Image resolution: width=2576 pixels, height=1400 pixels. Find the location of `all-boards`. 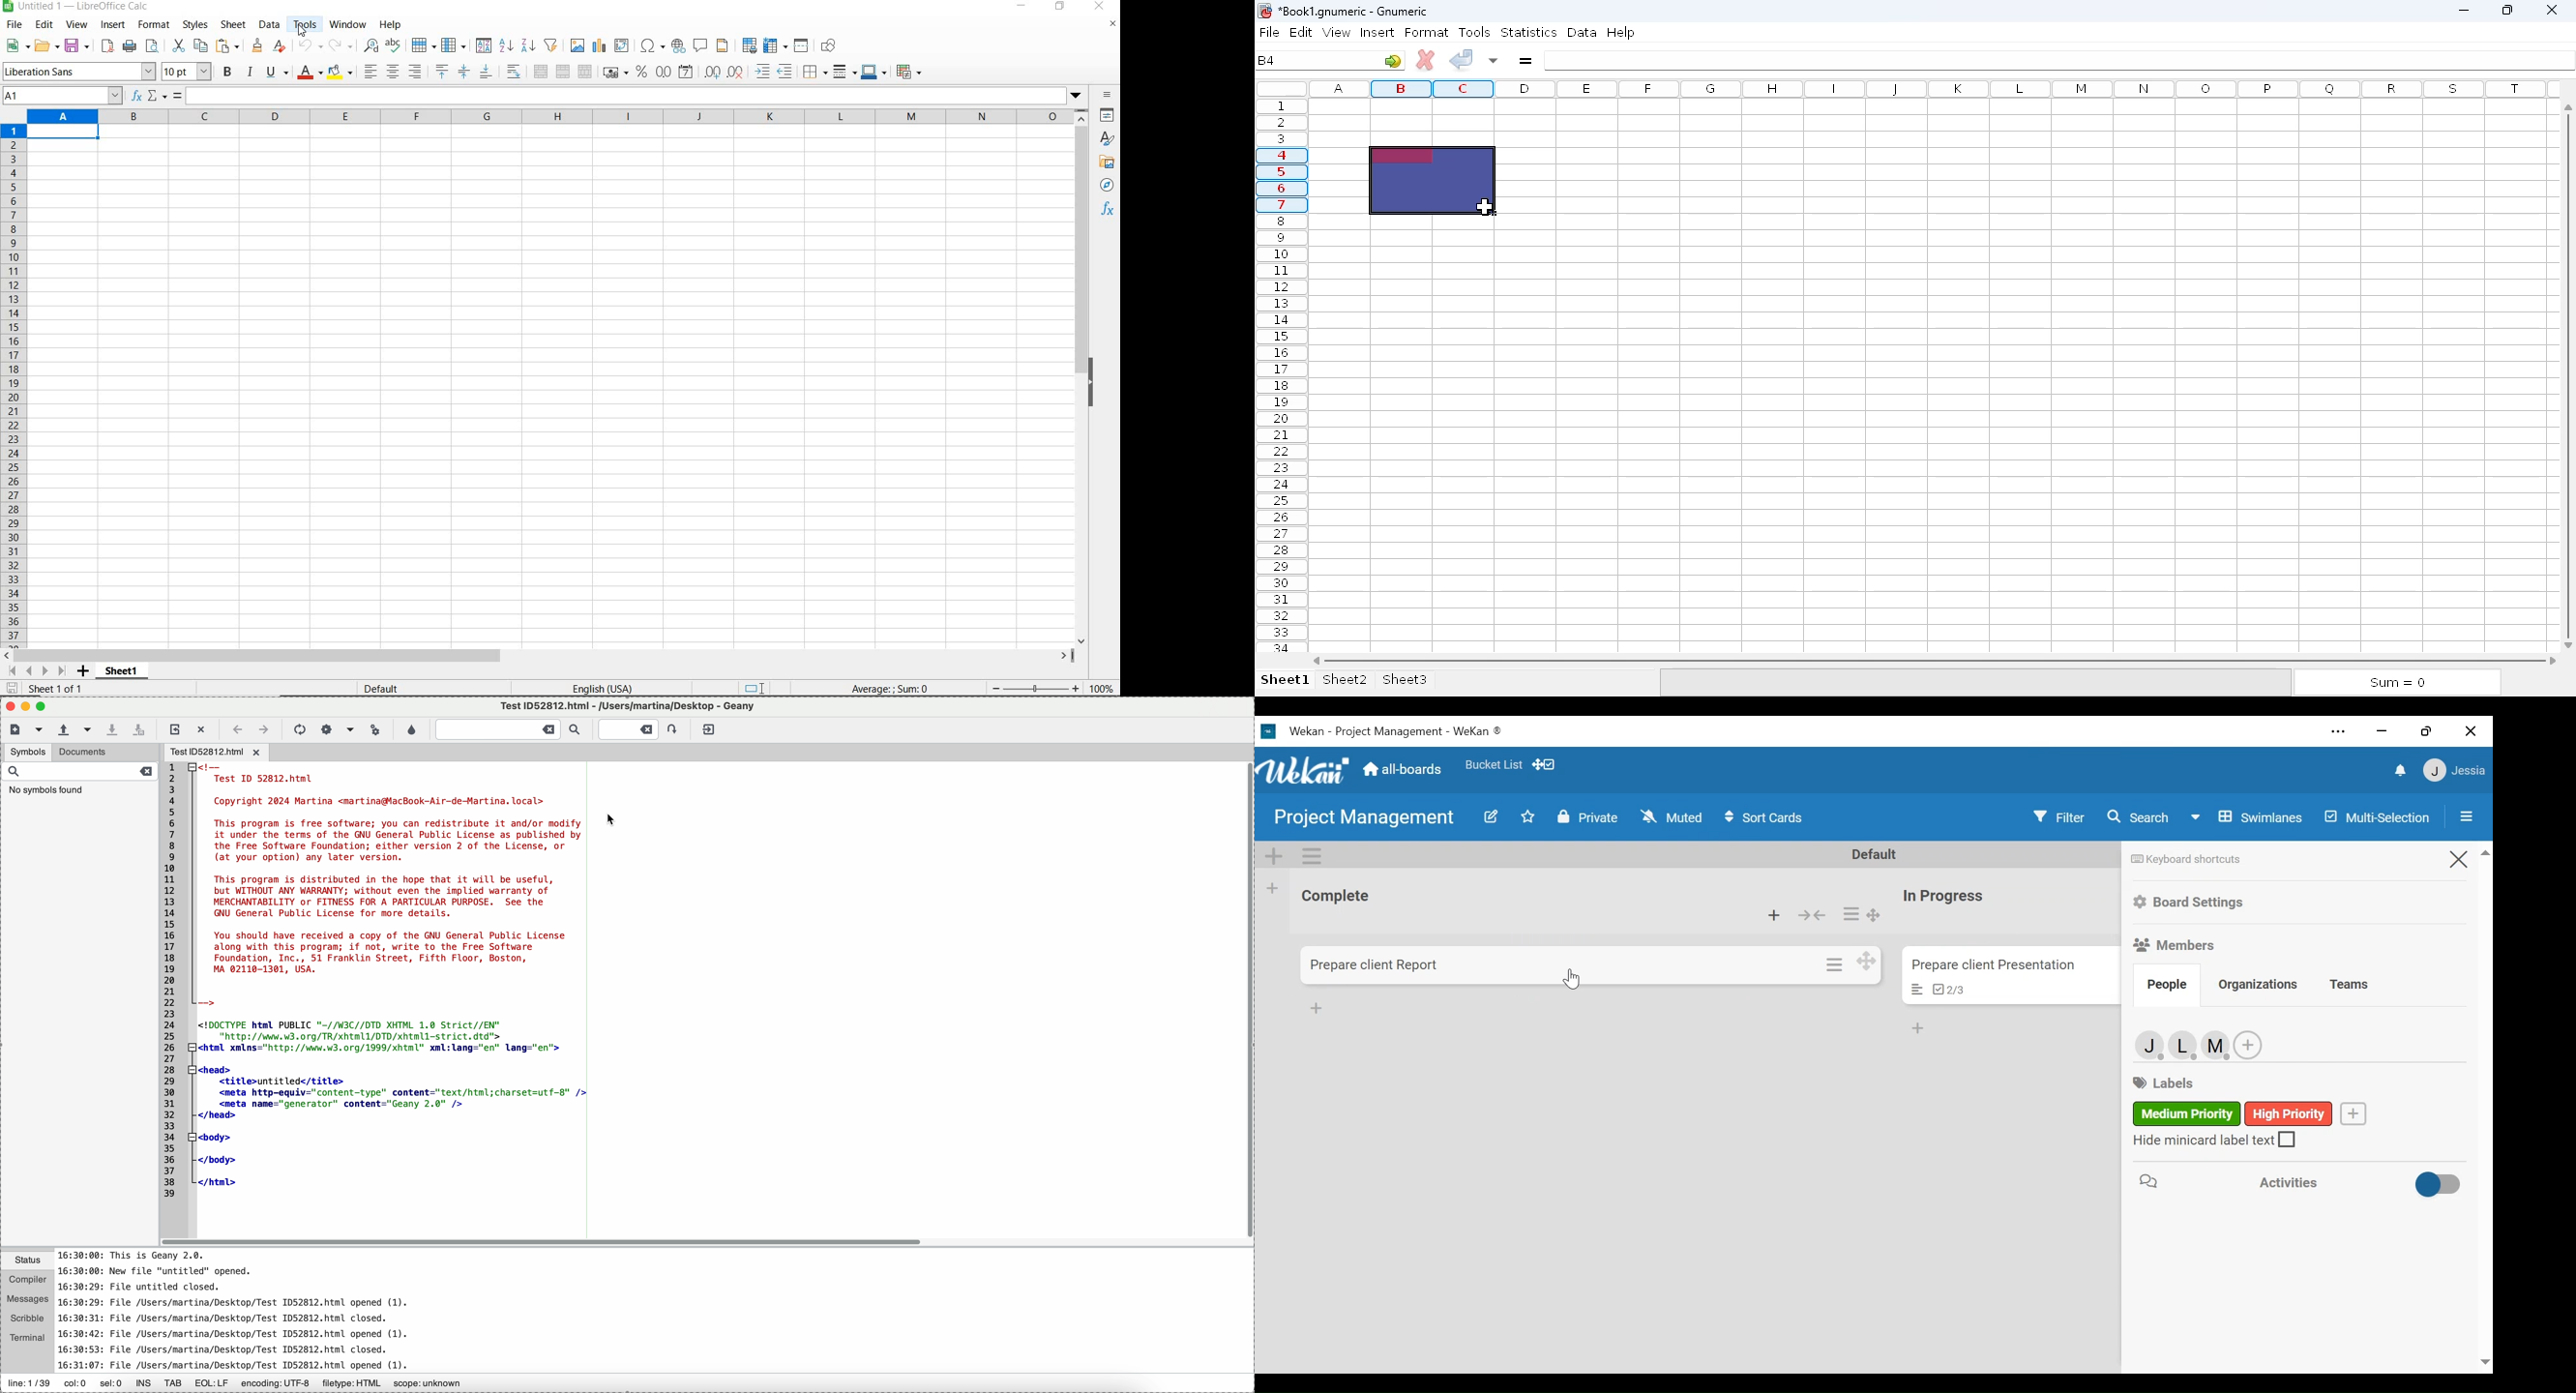

all-boards is located at coordinates (1400, 769).